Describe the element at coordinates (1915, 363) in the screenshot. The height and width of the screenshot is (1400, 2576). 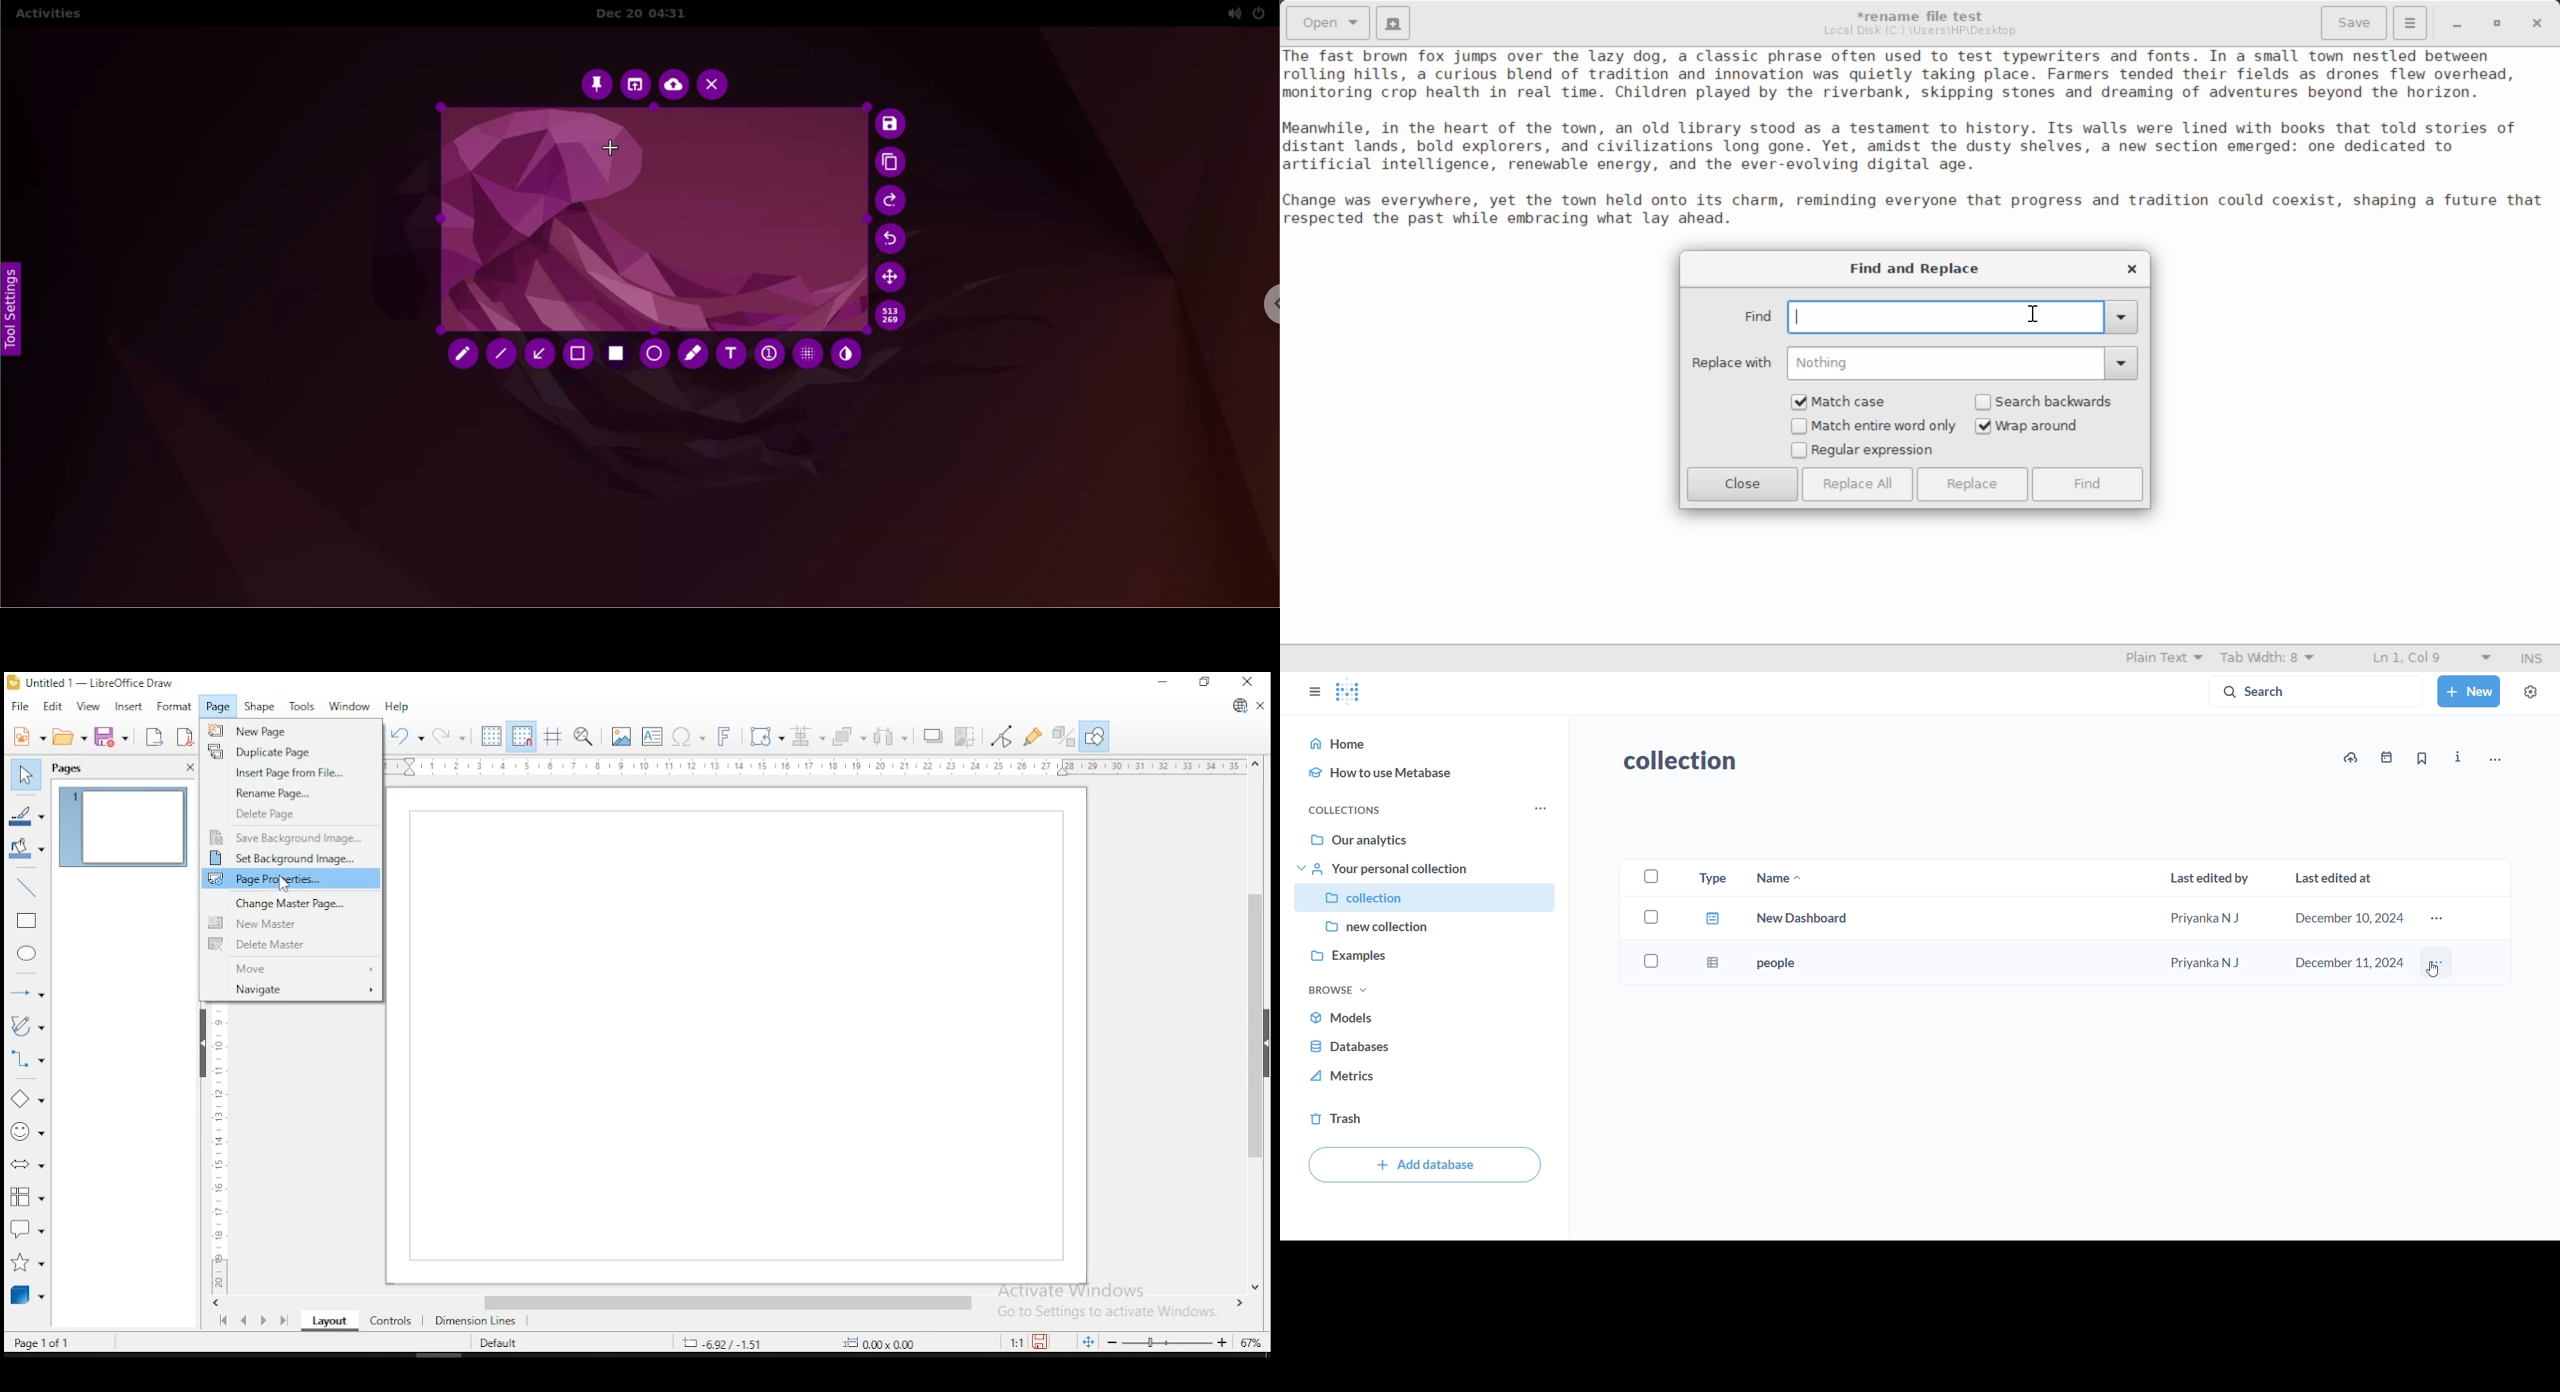
I see `Replace with Response Field` at that location.